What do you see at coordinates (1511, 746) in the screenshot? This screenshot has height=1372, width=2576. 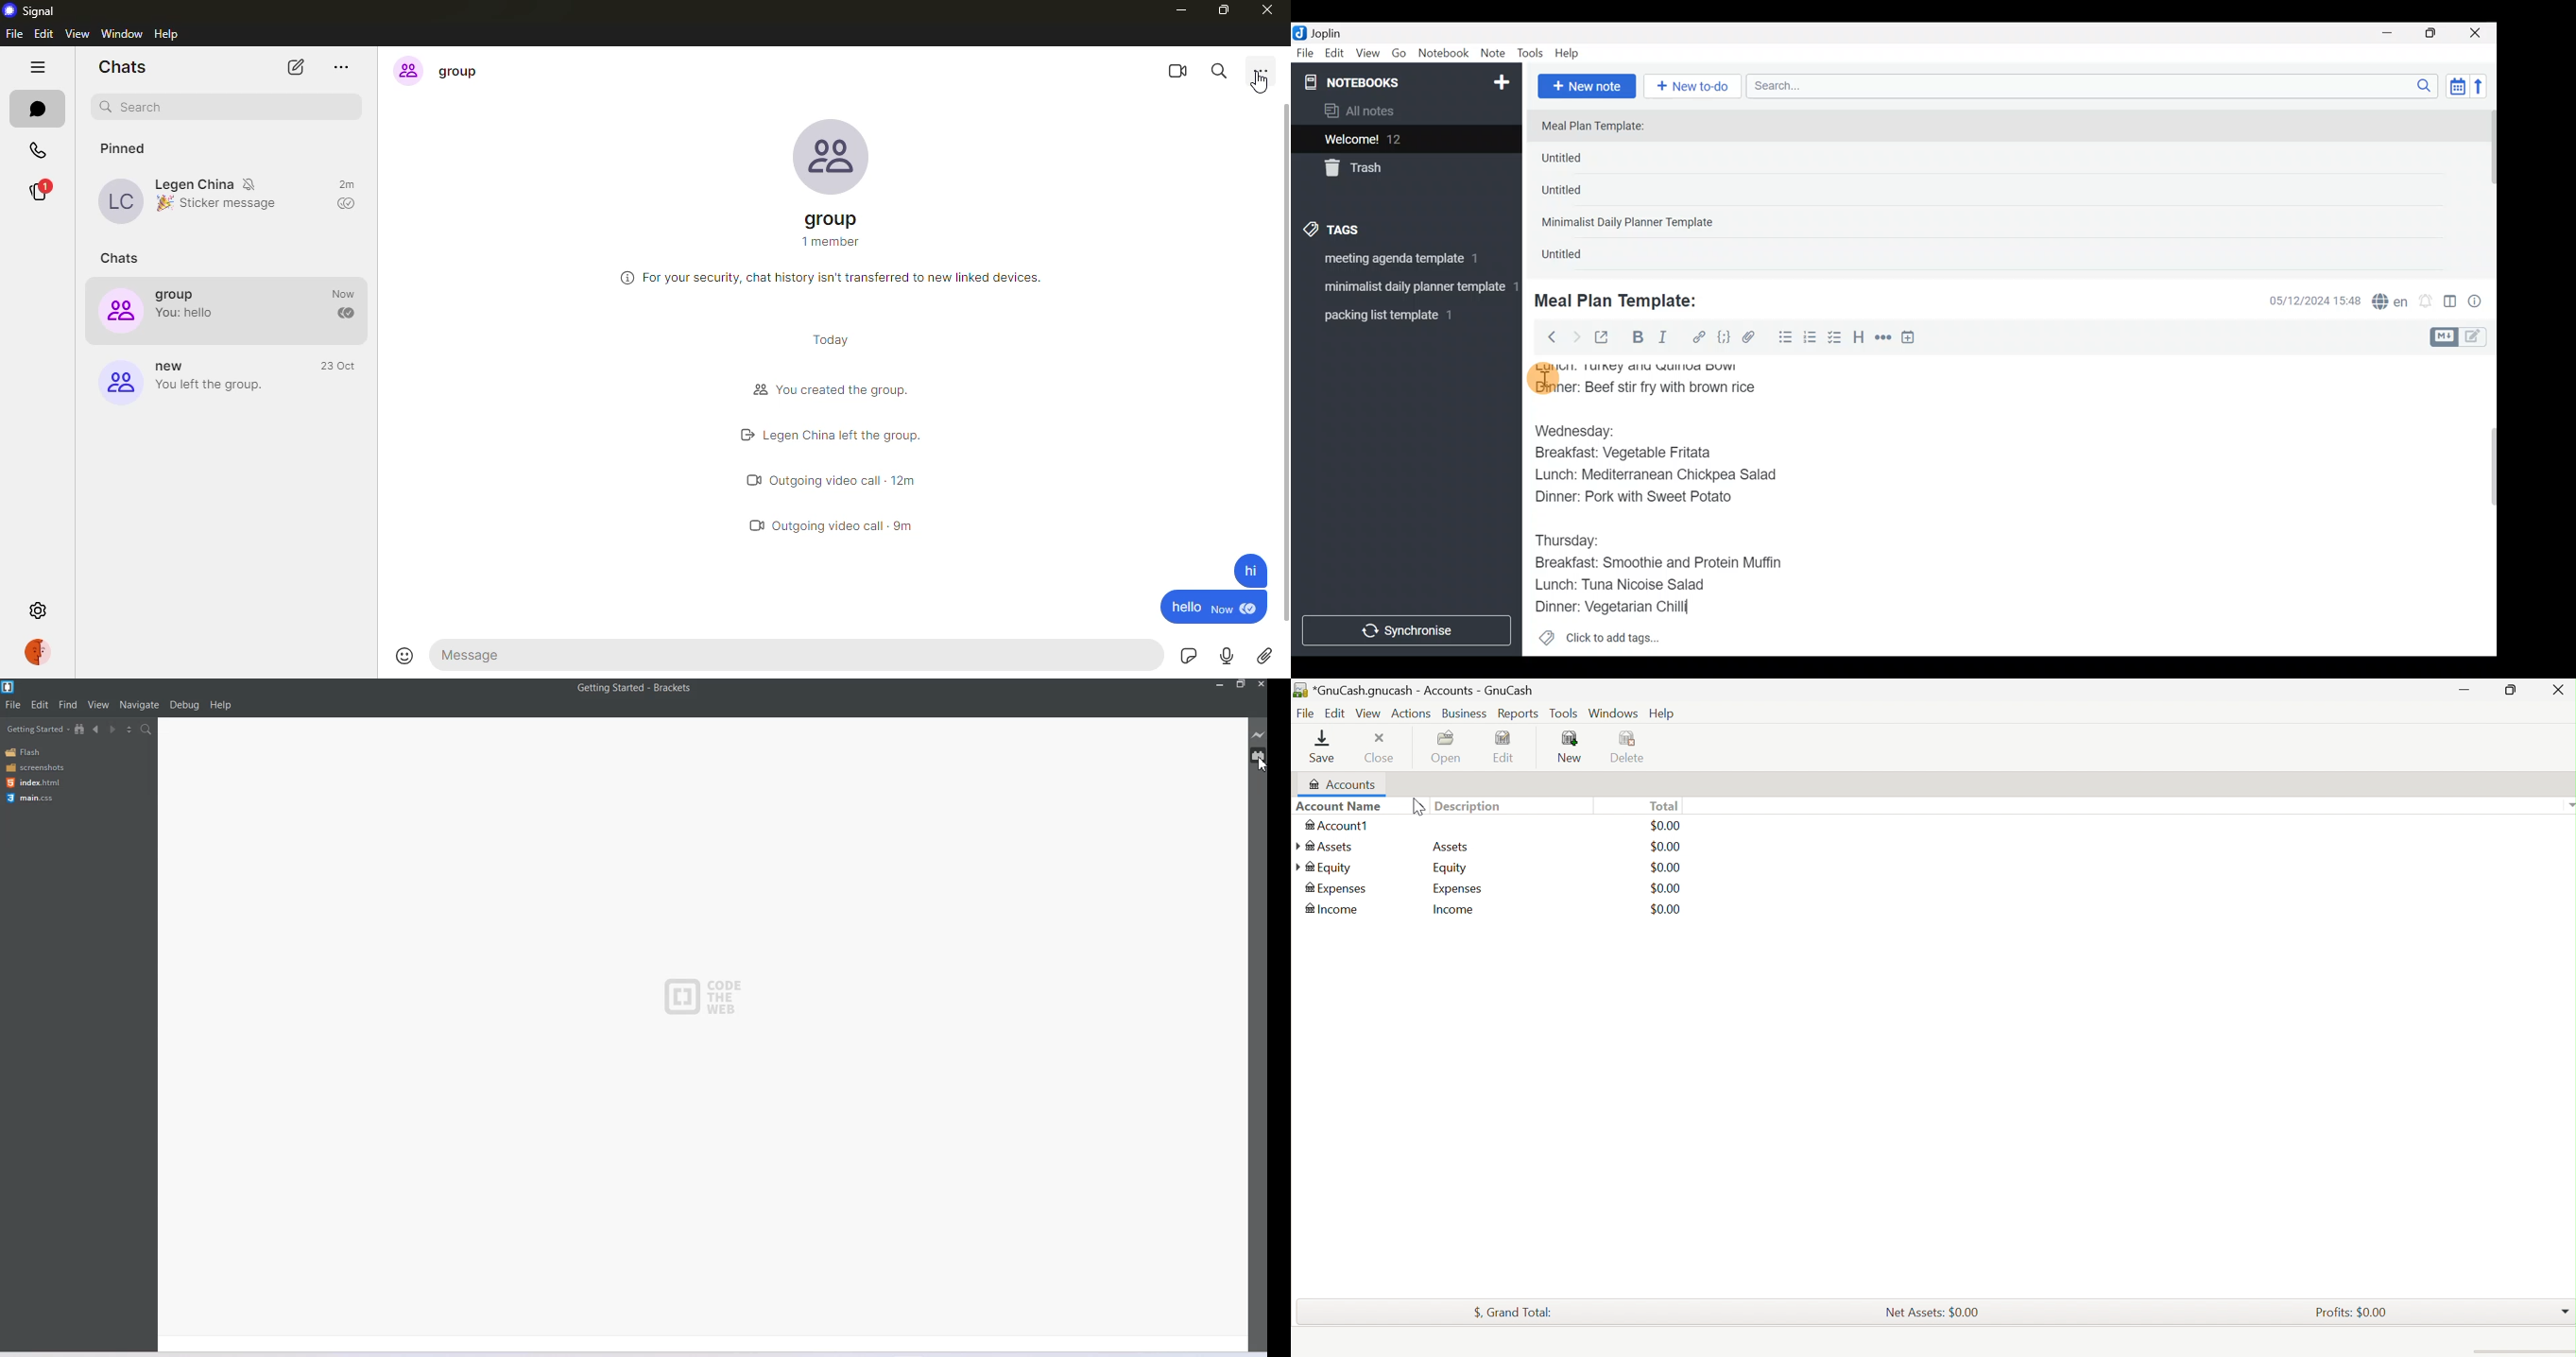 I see `Edit` at bounding box center [1511, 746].